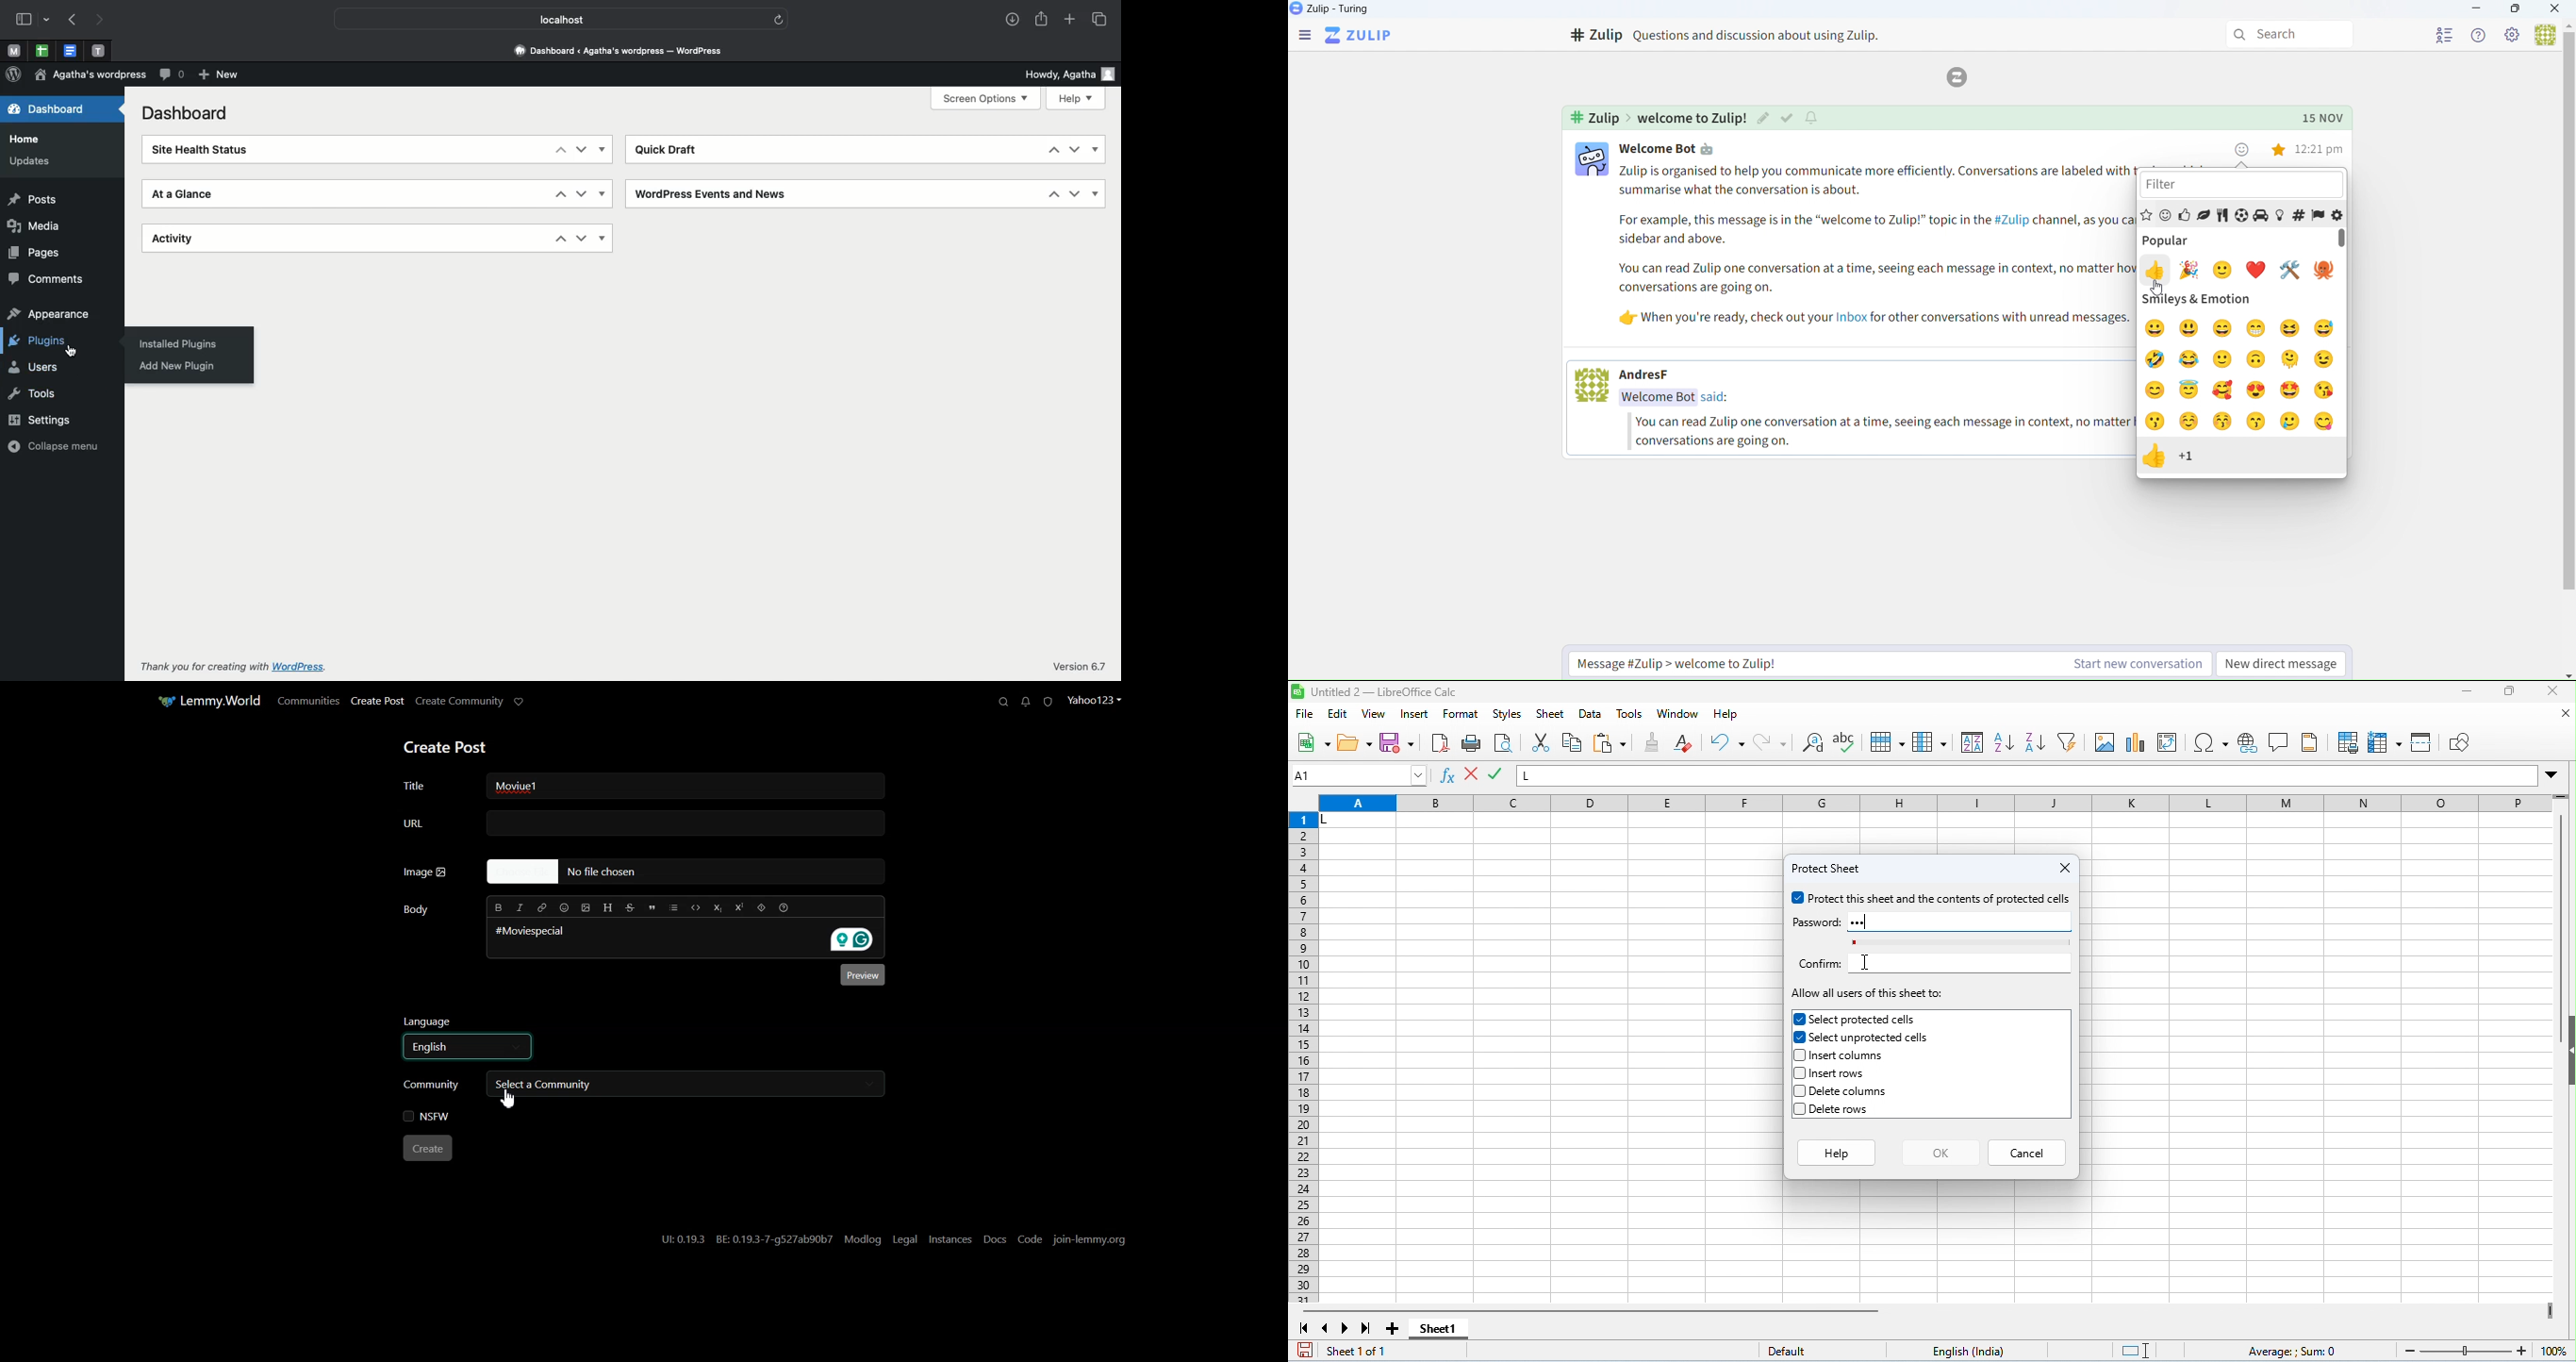 Image resolution: width=2576 pixels, height=1372 pixels. What do you see at coordinates (1591, 161) in the screenshot?
I see `user profile` at bounding box center [1591, 161].